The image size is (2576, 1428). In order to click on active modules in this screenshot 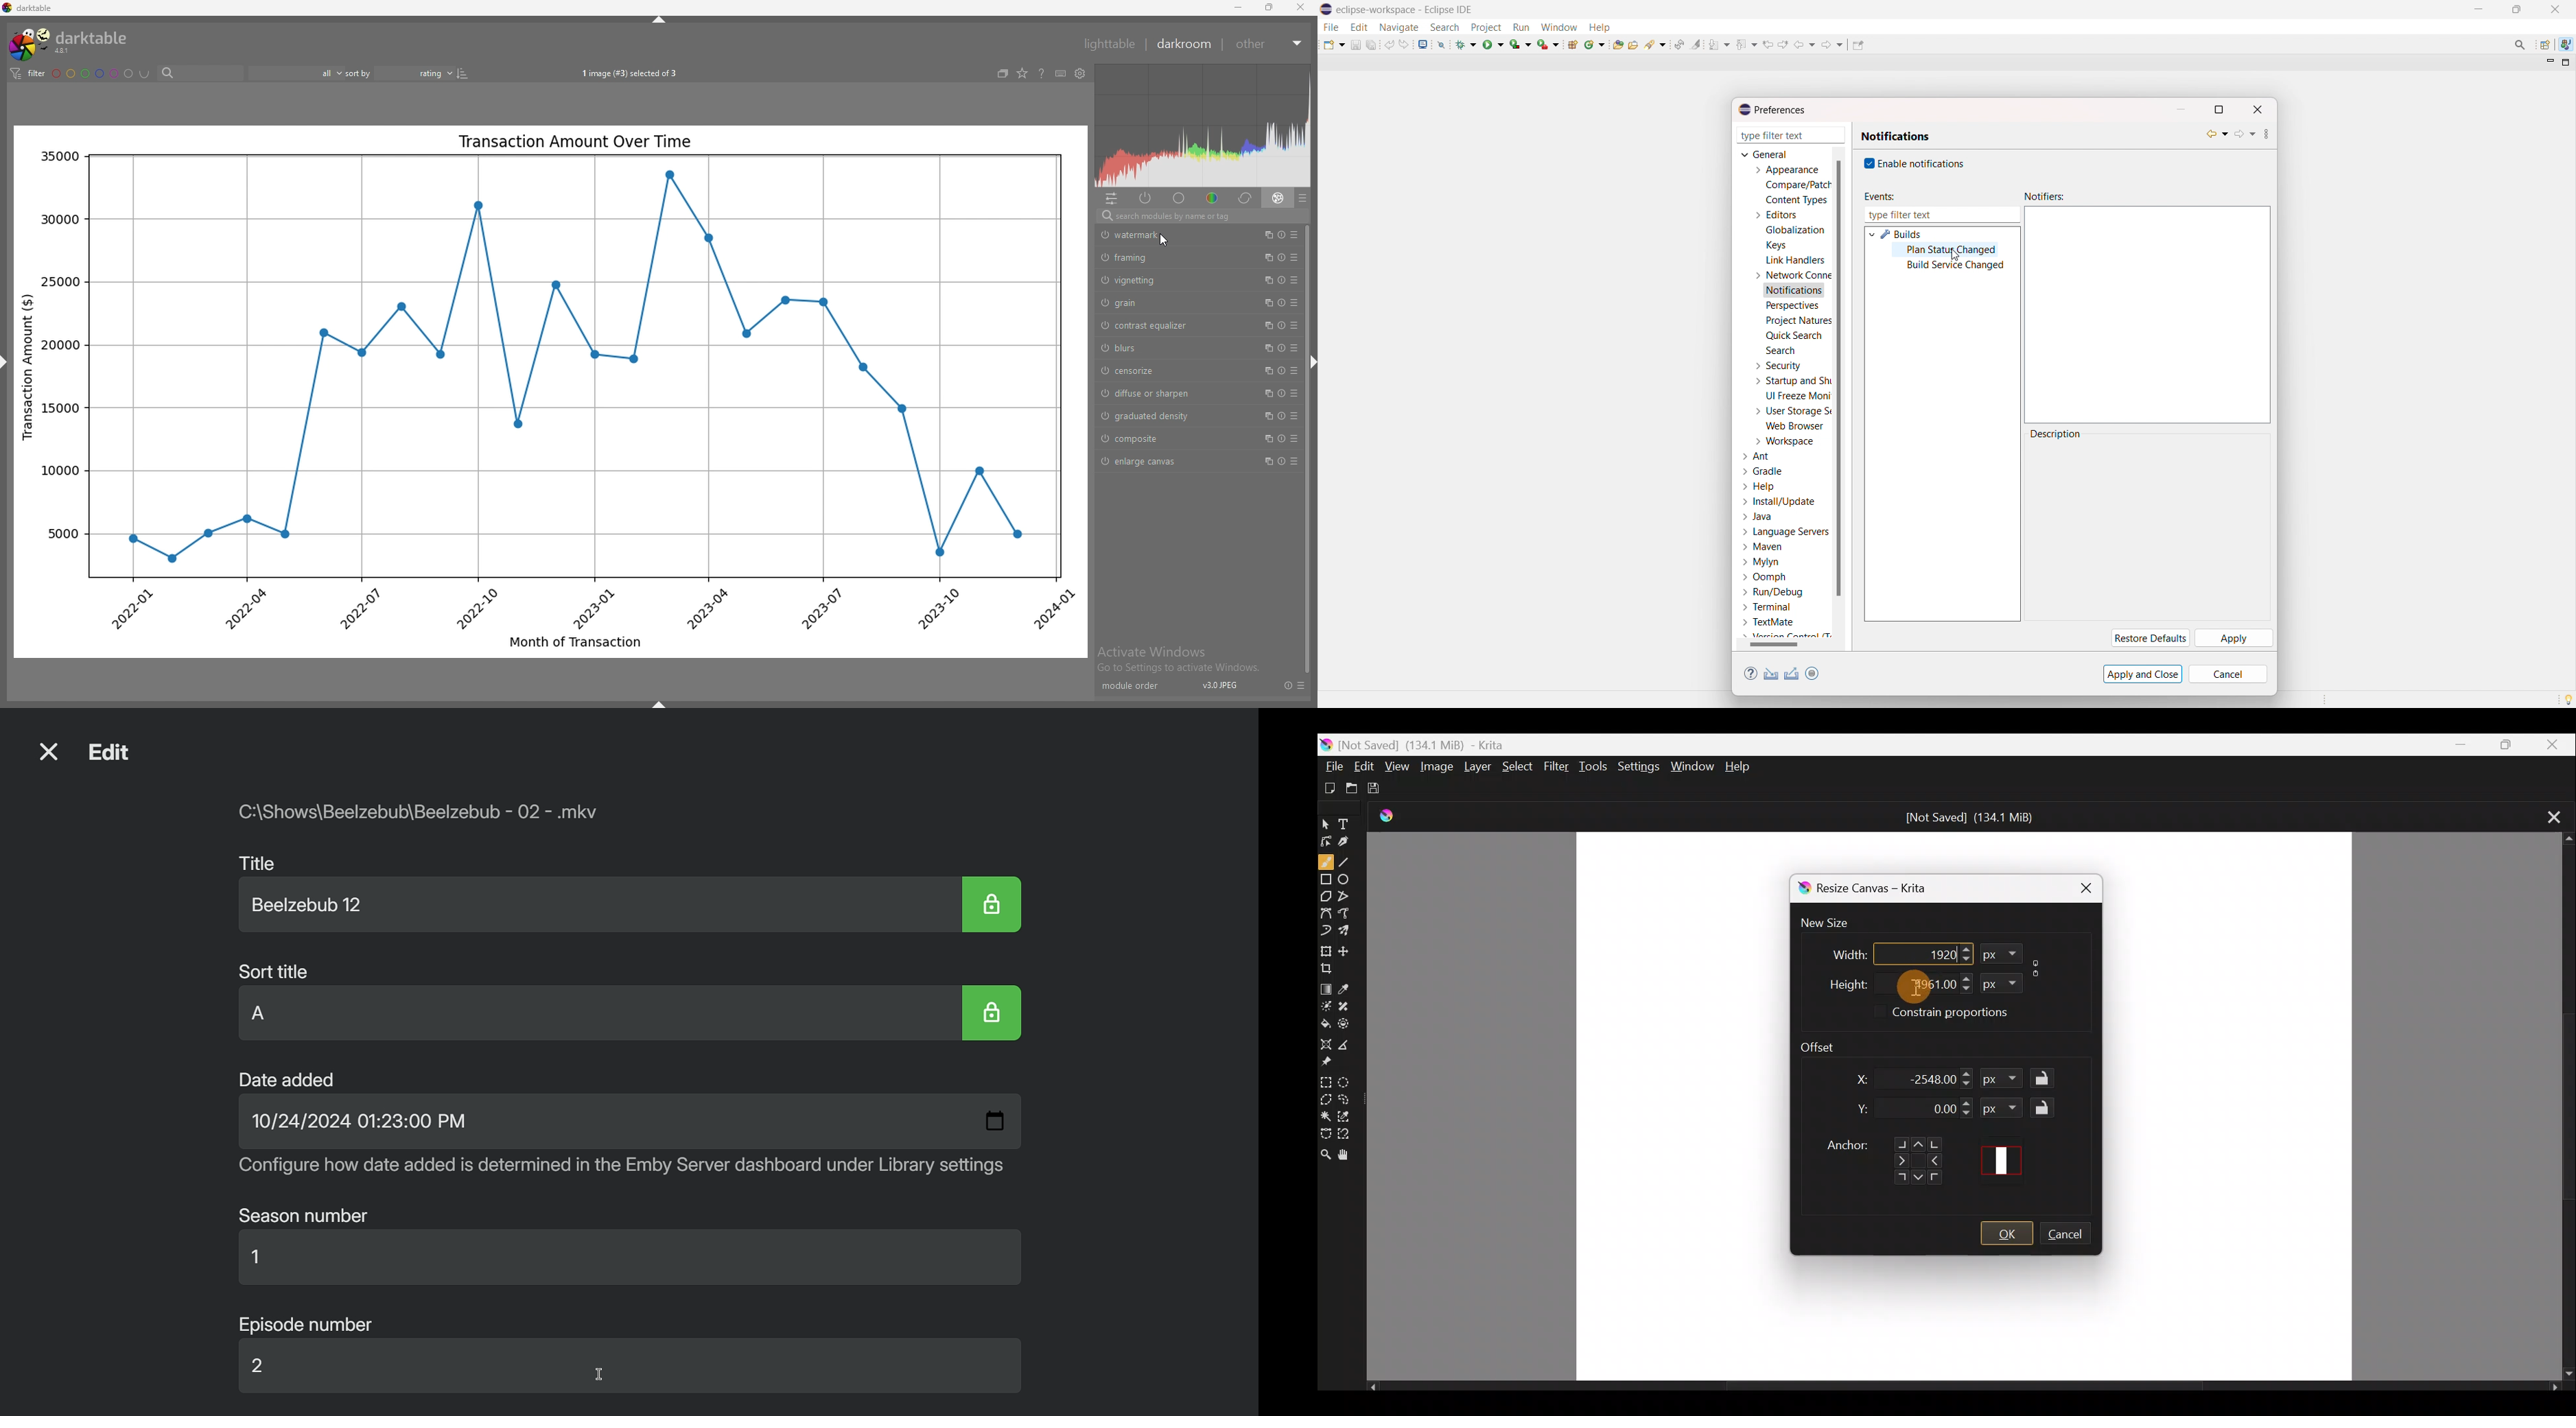, I will do `click(1147, 199)`.